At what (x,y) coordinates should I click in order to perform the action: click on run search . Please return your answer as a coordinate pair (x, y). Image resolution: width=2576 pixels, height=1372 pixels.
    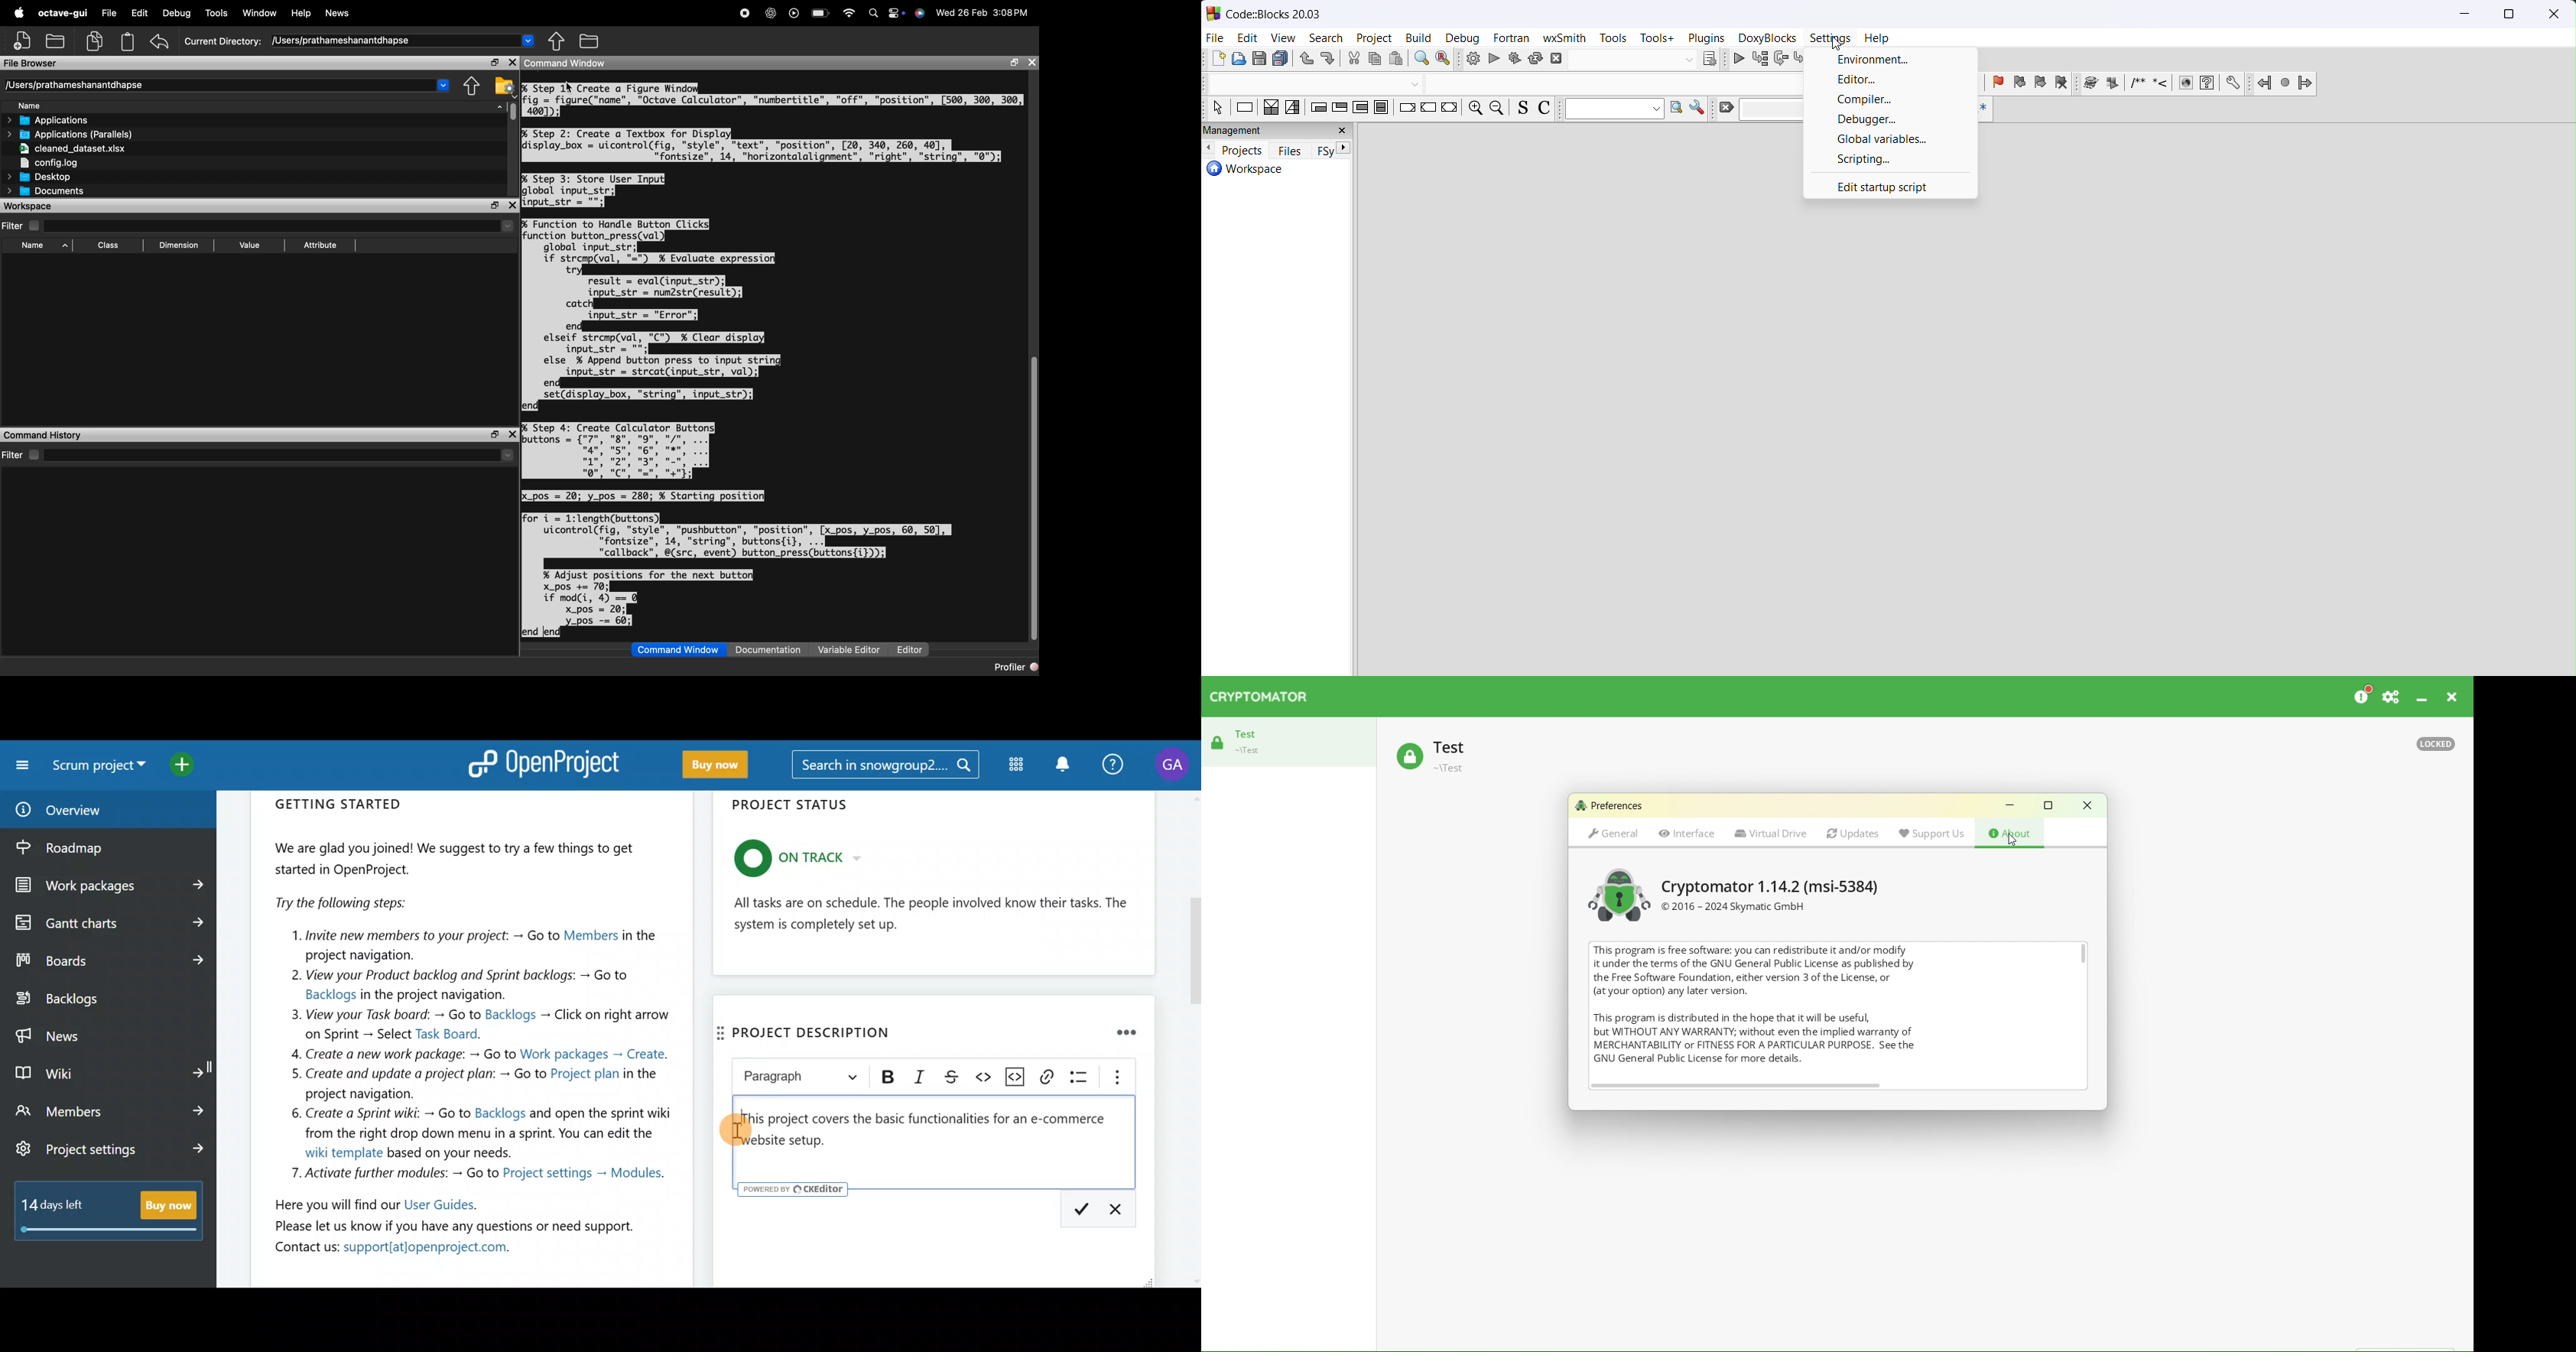
    Looking at the image, I should click on (1678, 109).